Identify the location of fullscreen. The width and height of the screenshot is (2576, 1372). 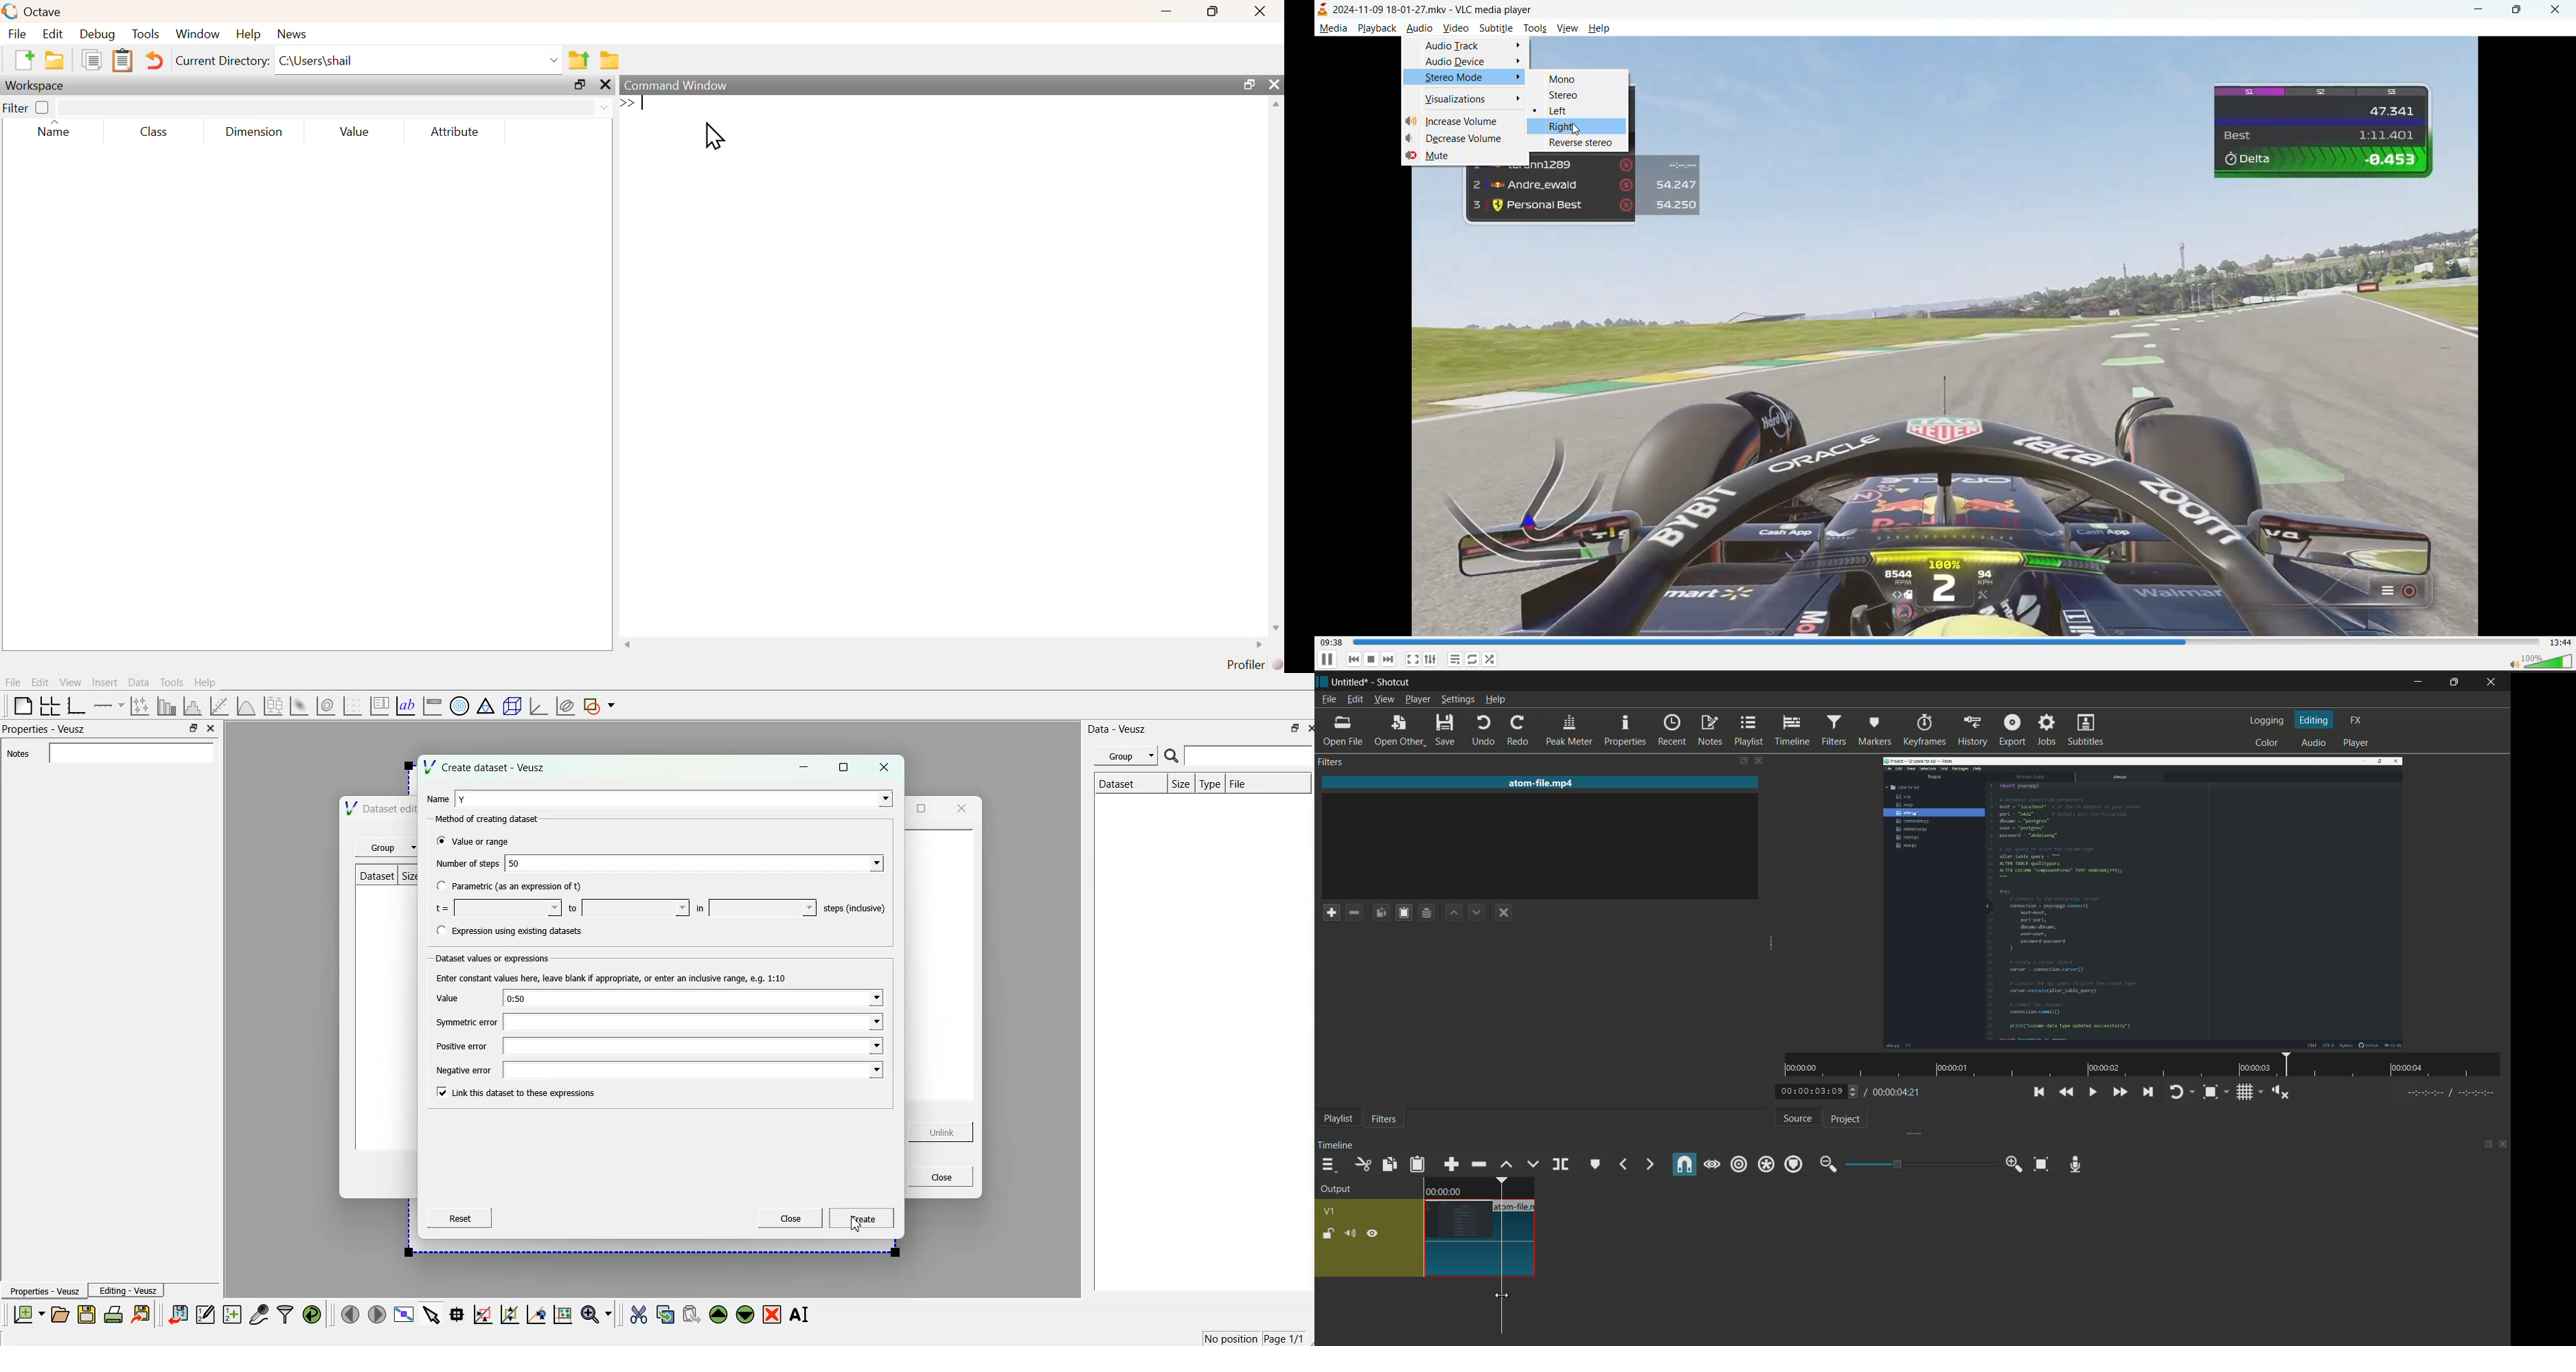
(1412, 659).